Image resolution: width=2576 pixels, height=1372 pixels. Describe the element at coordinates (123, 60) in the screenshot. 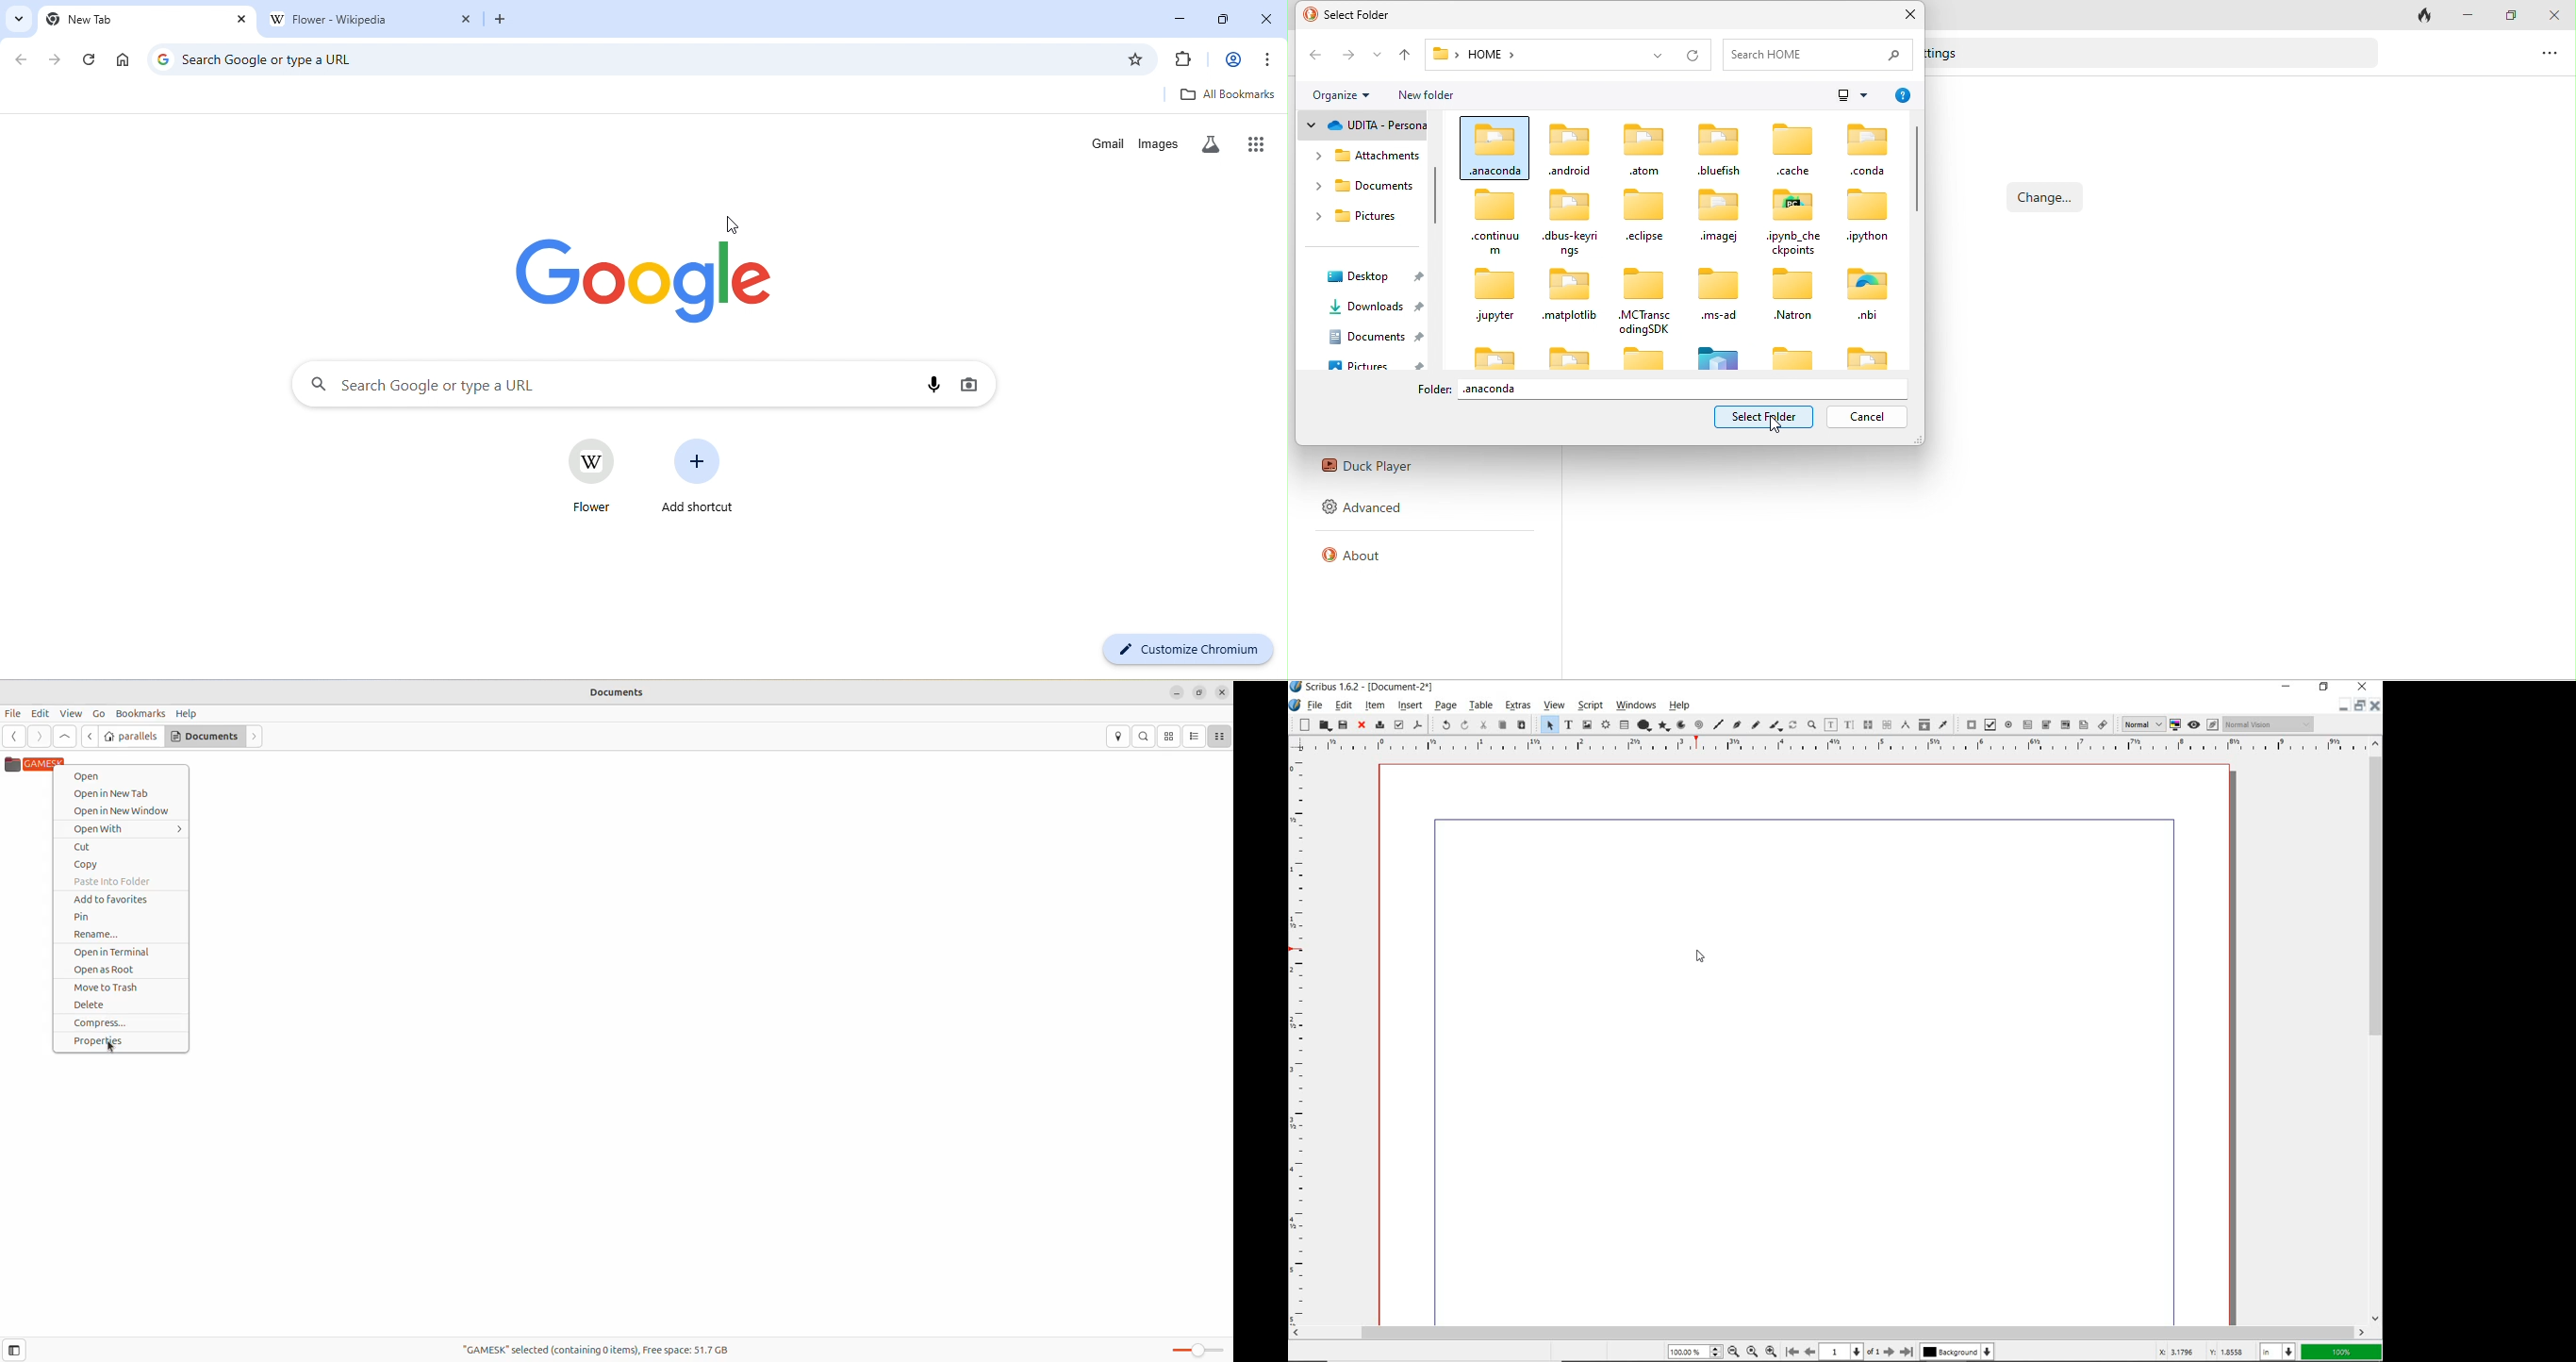

I see `home` at that location.